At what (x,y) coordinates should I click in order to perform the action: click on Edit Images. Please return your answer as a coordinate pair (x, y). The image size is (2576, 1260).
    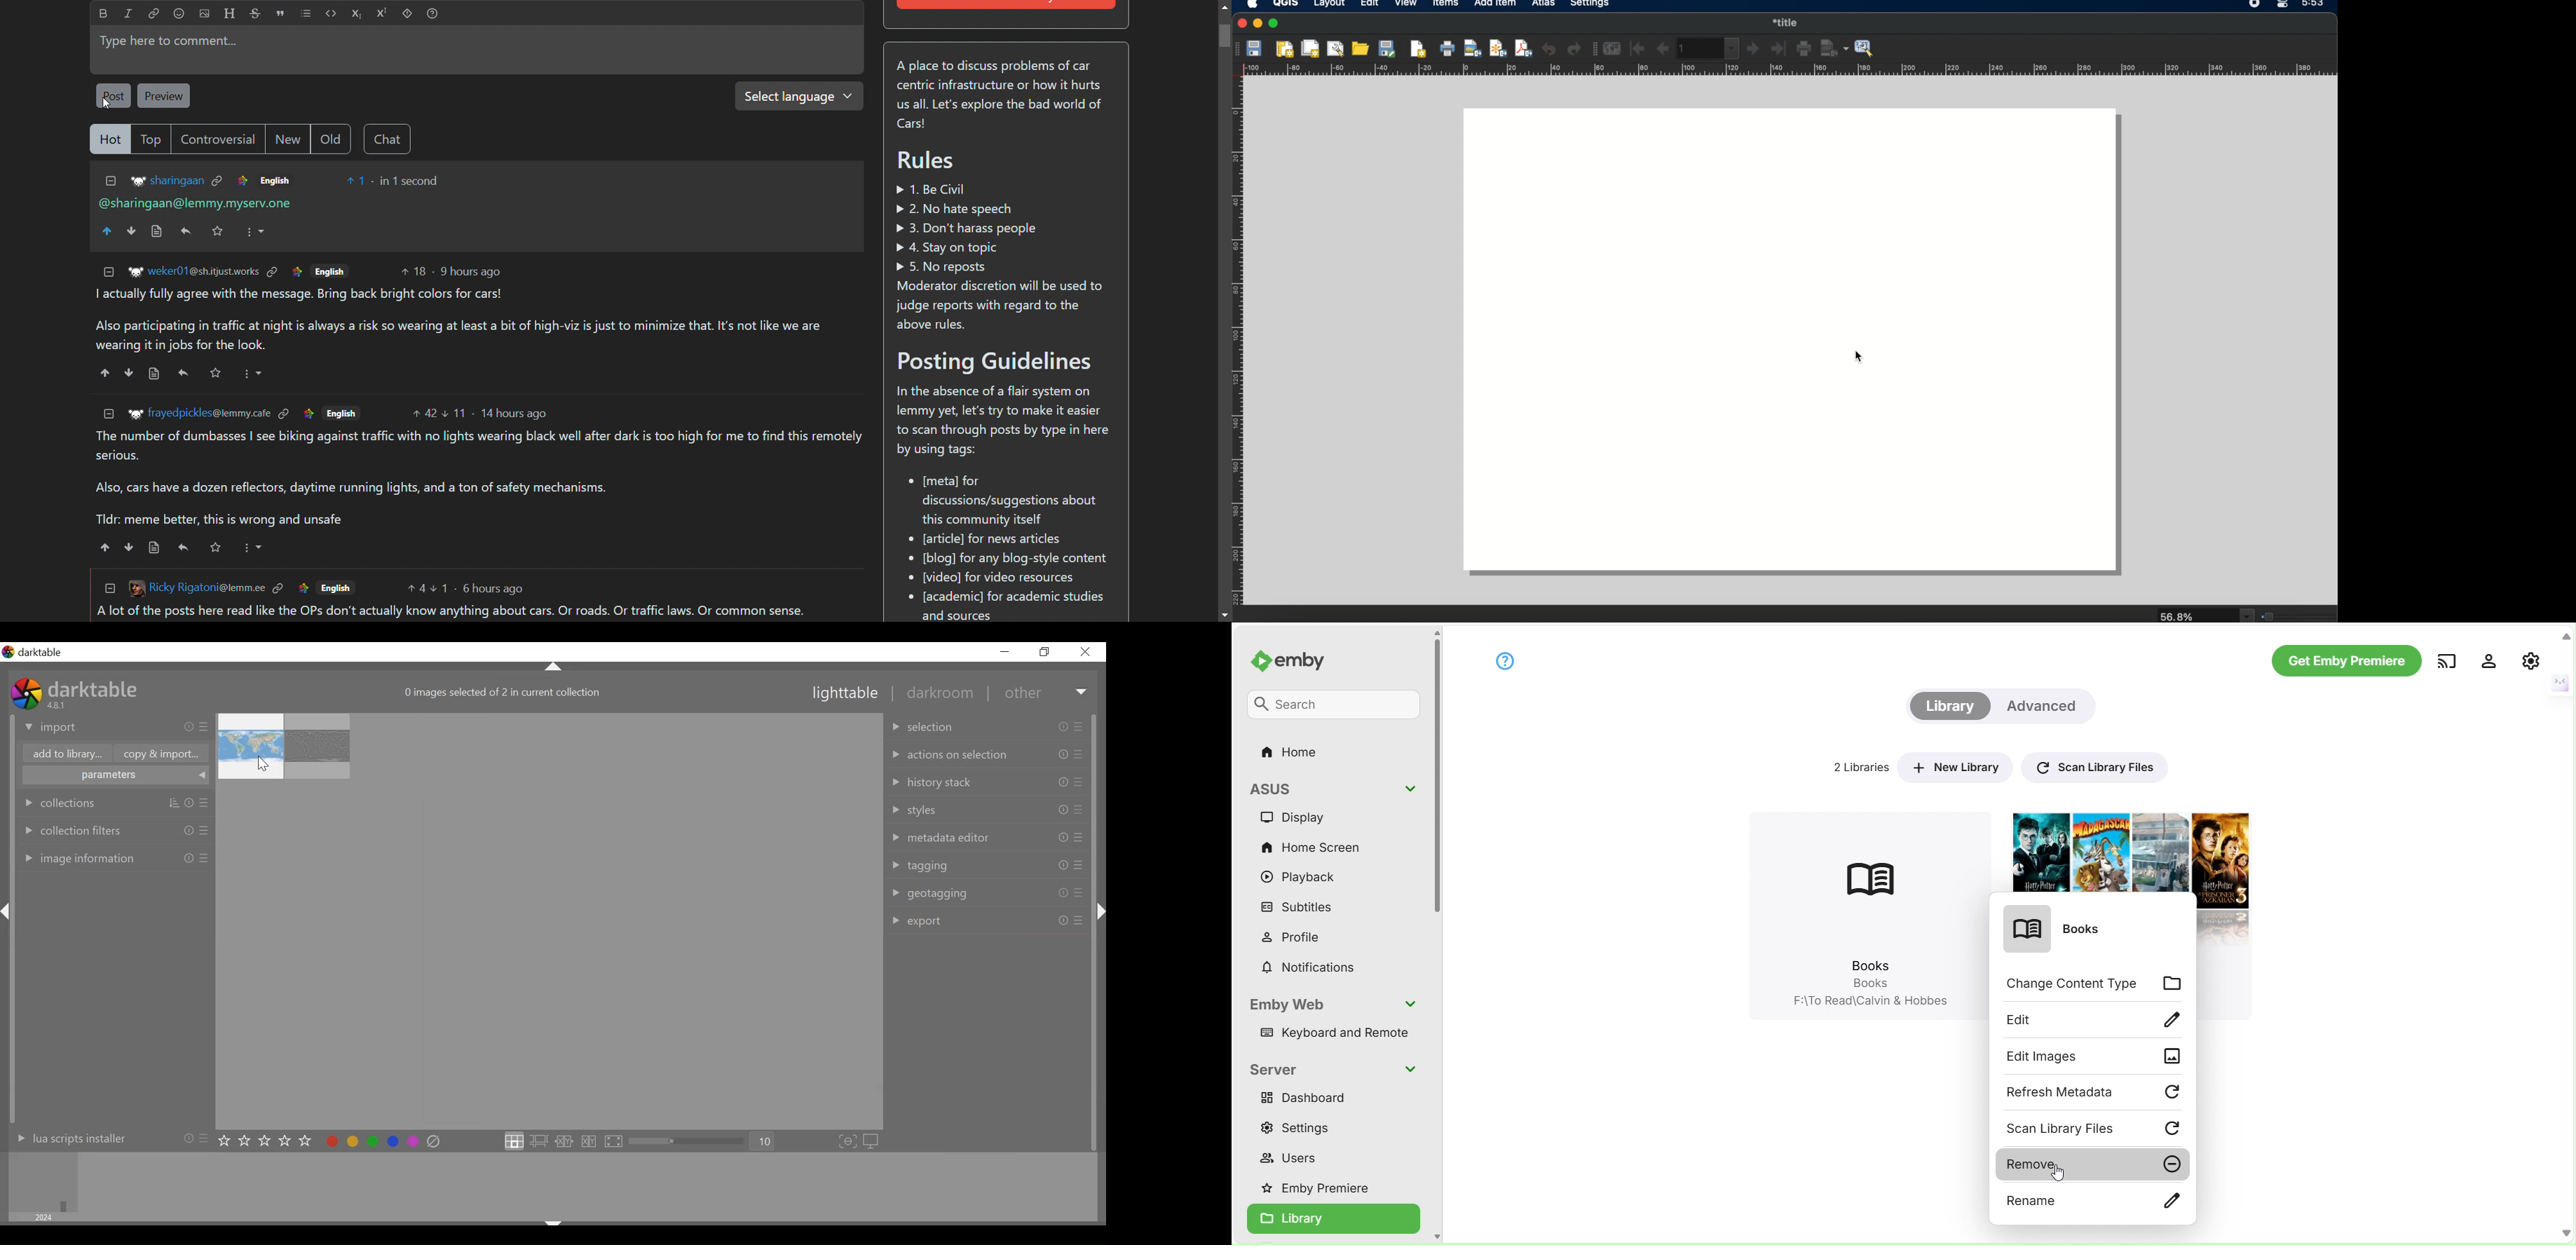
    Looking at the image, I should click on (2094, 1057).